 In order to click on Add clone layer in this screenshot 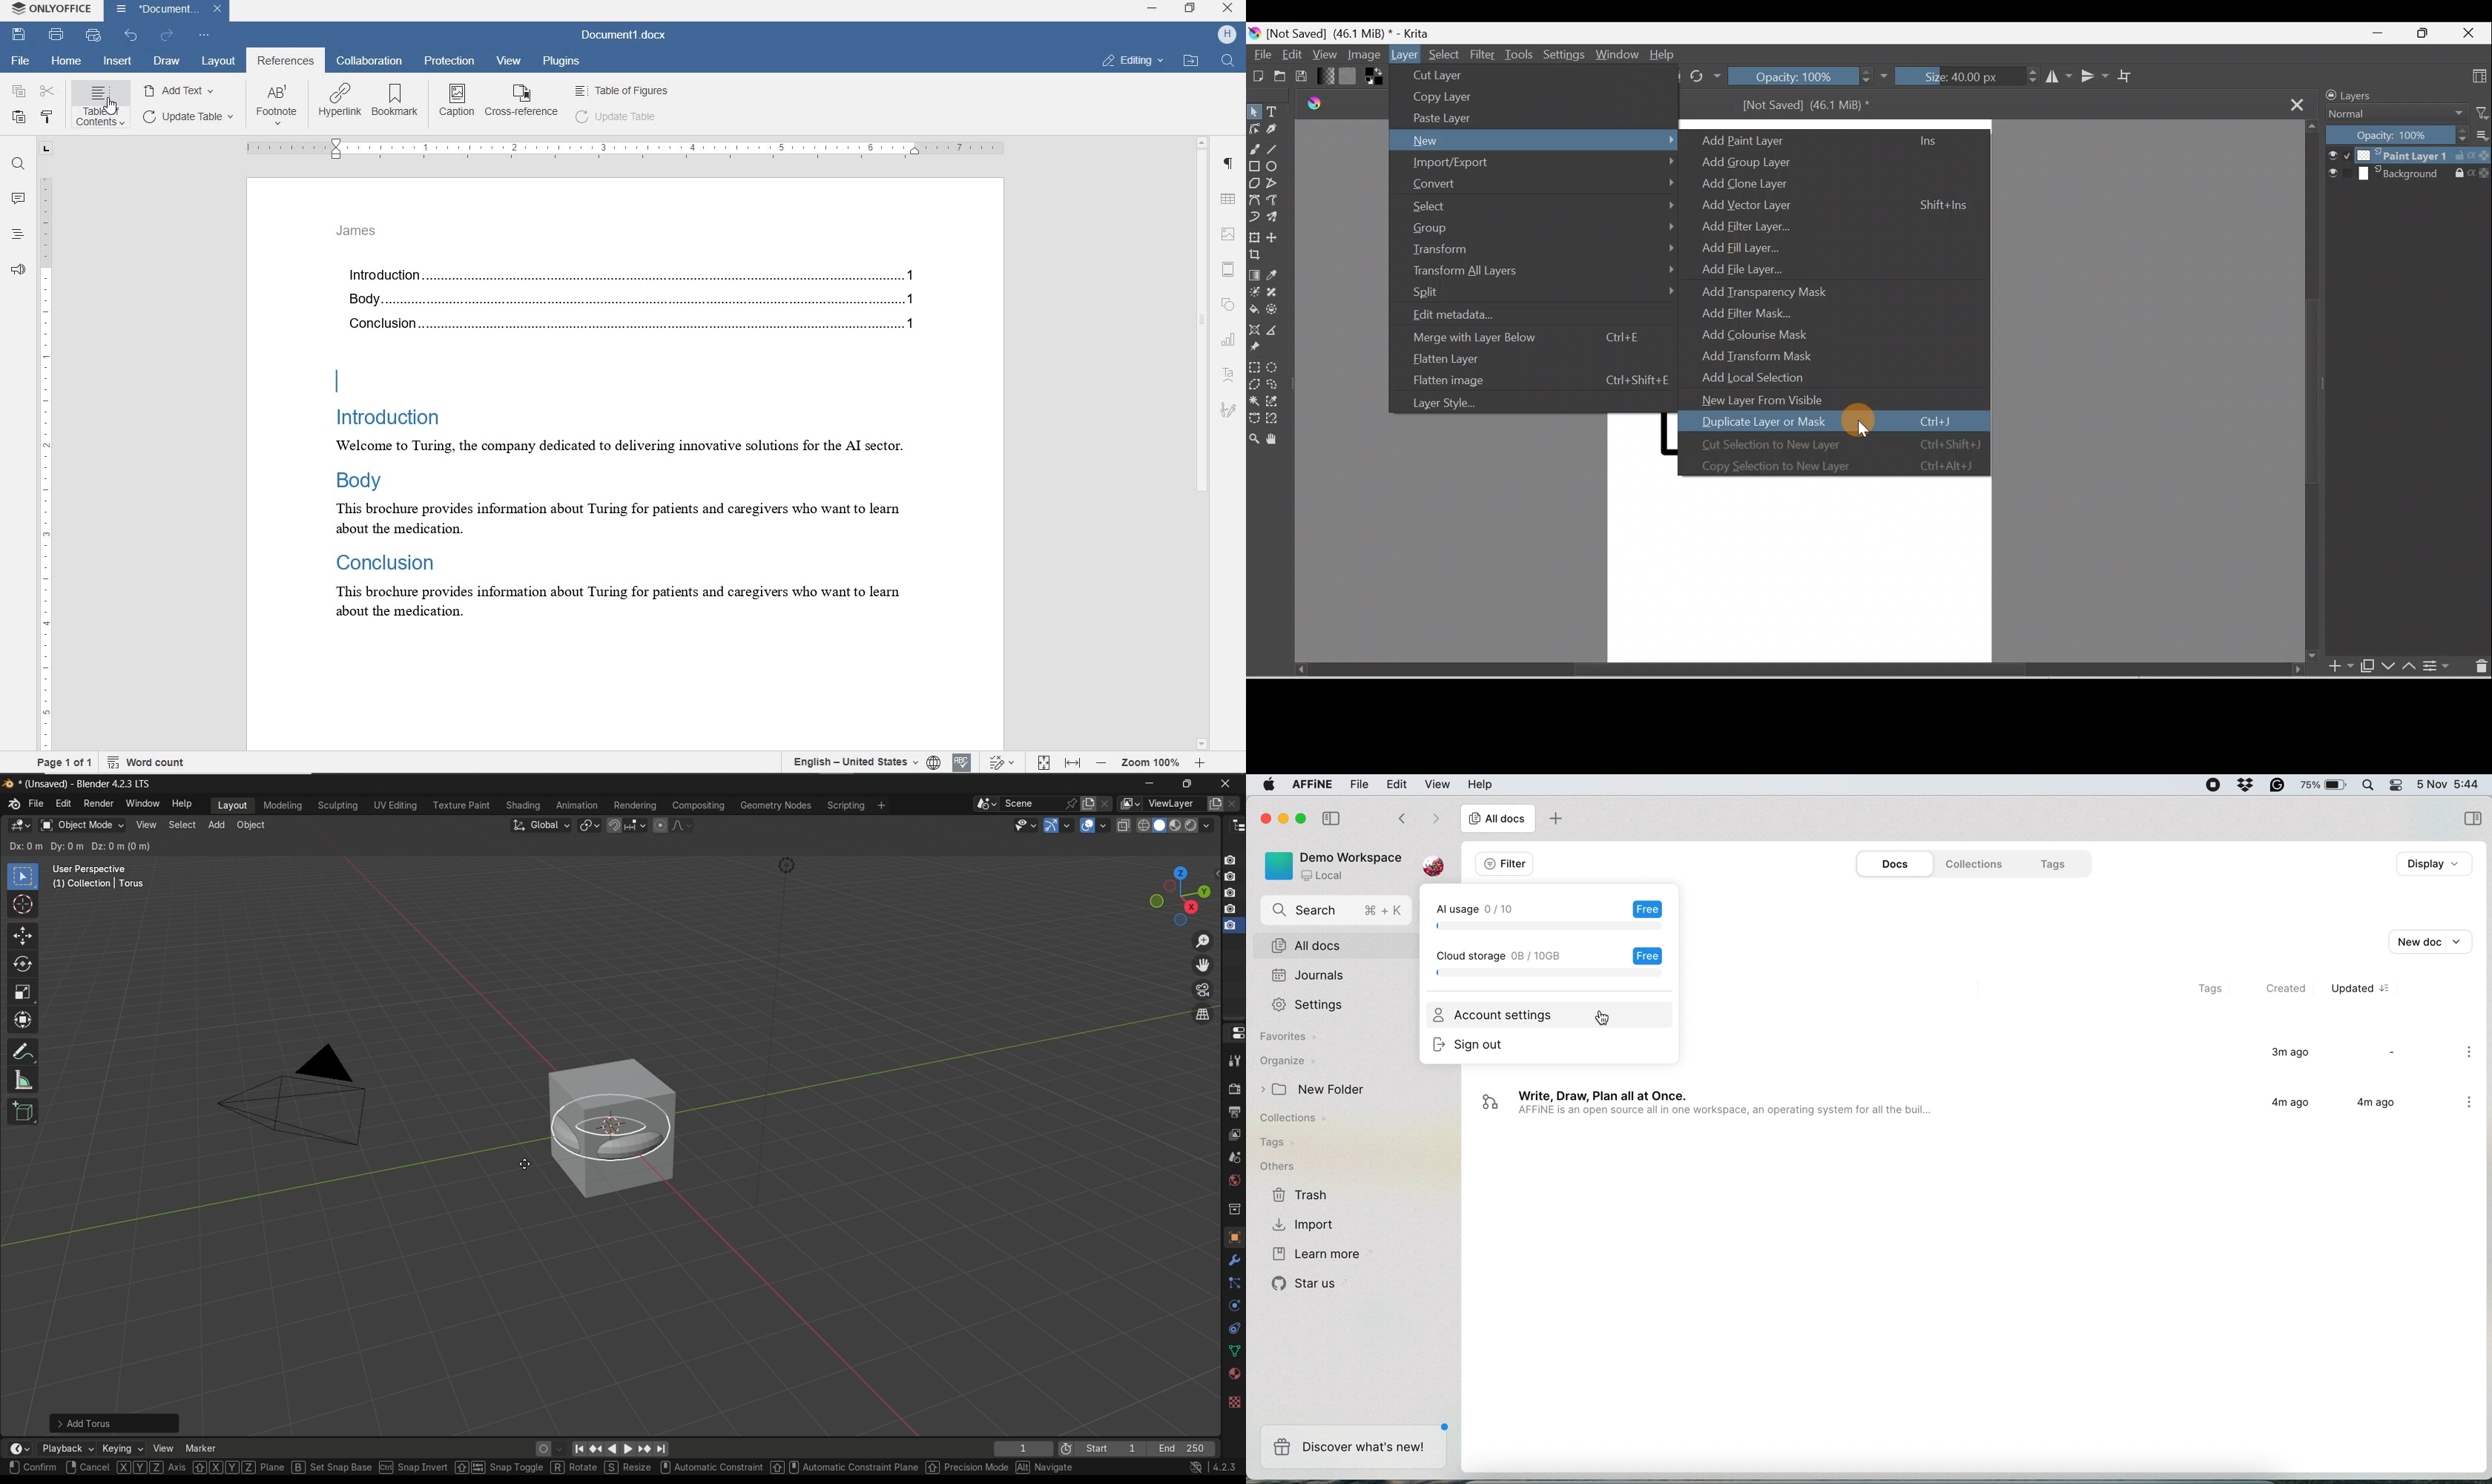, I will do `click(1752, 184)`.